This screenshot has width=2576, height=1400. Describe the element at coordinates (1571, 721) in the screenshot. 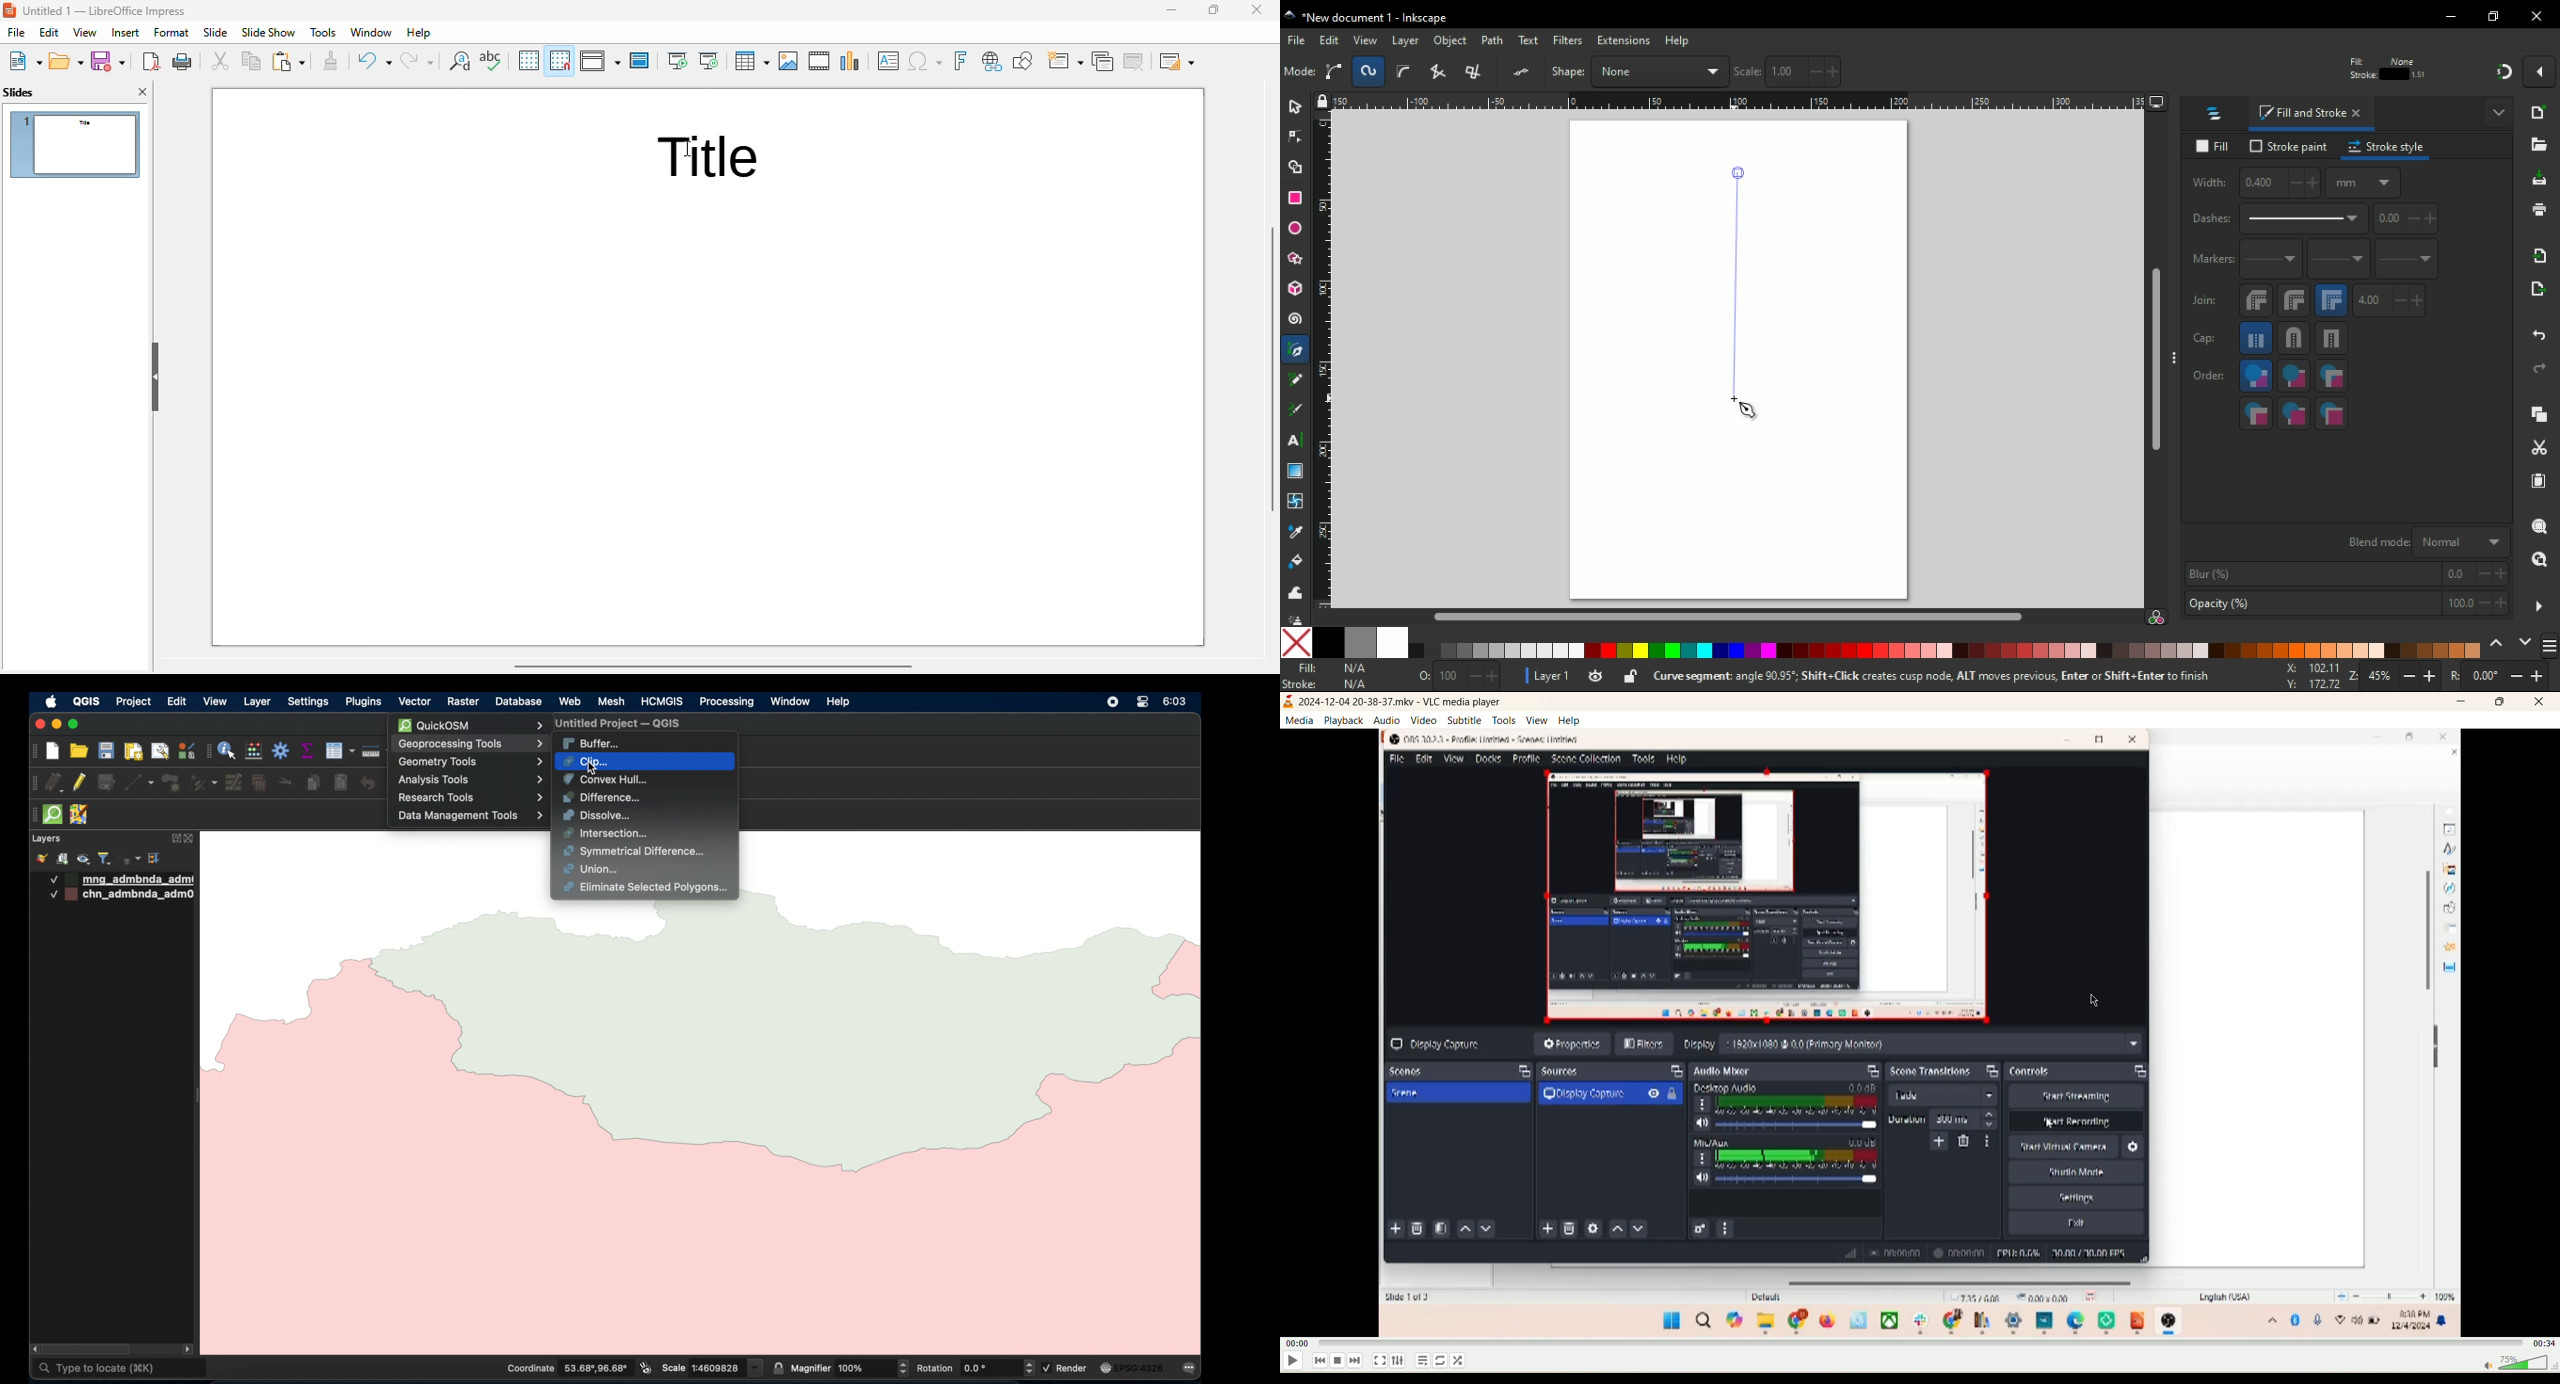

I see `help` at that location.